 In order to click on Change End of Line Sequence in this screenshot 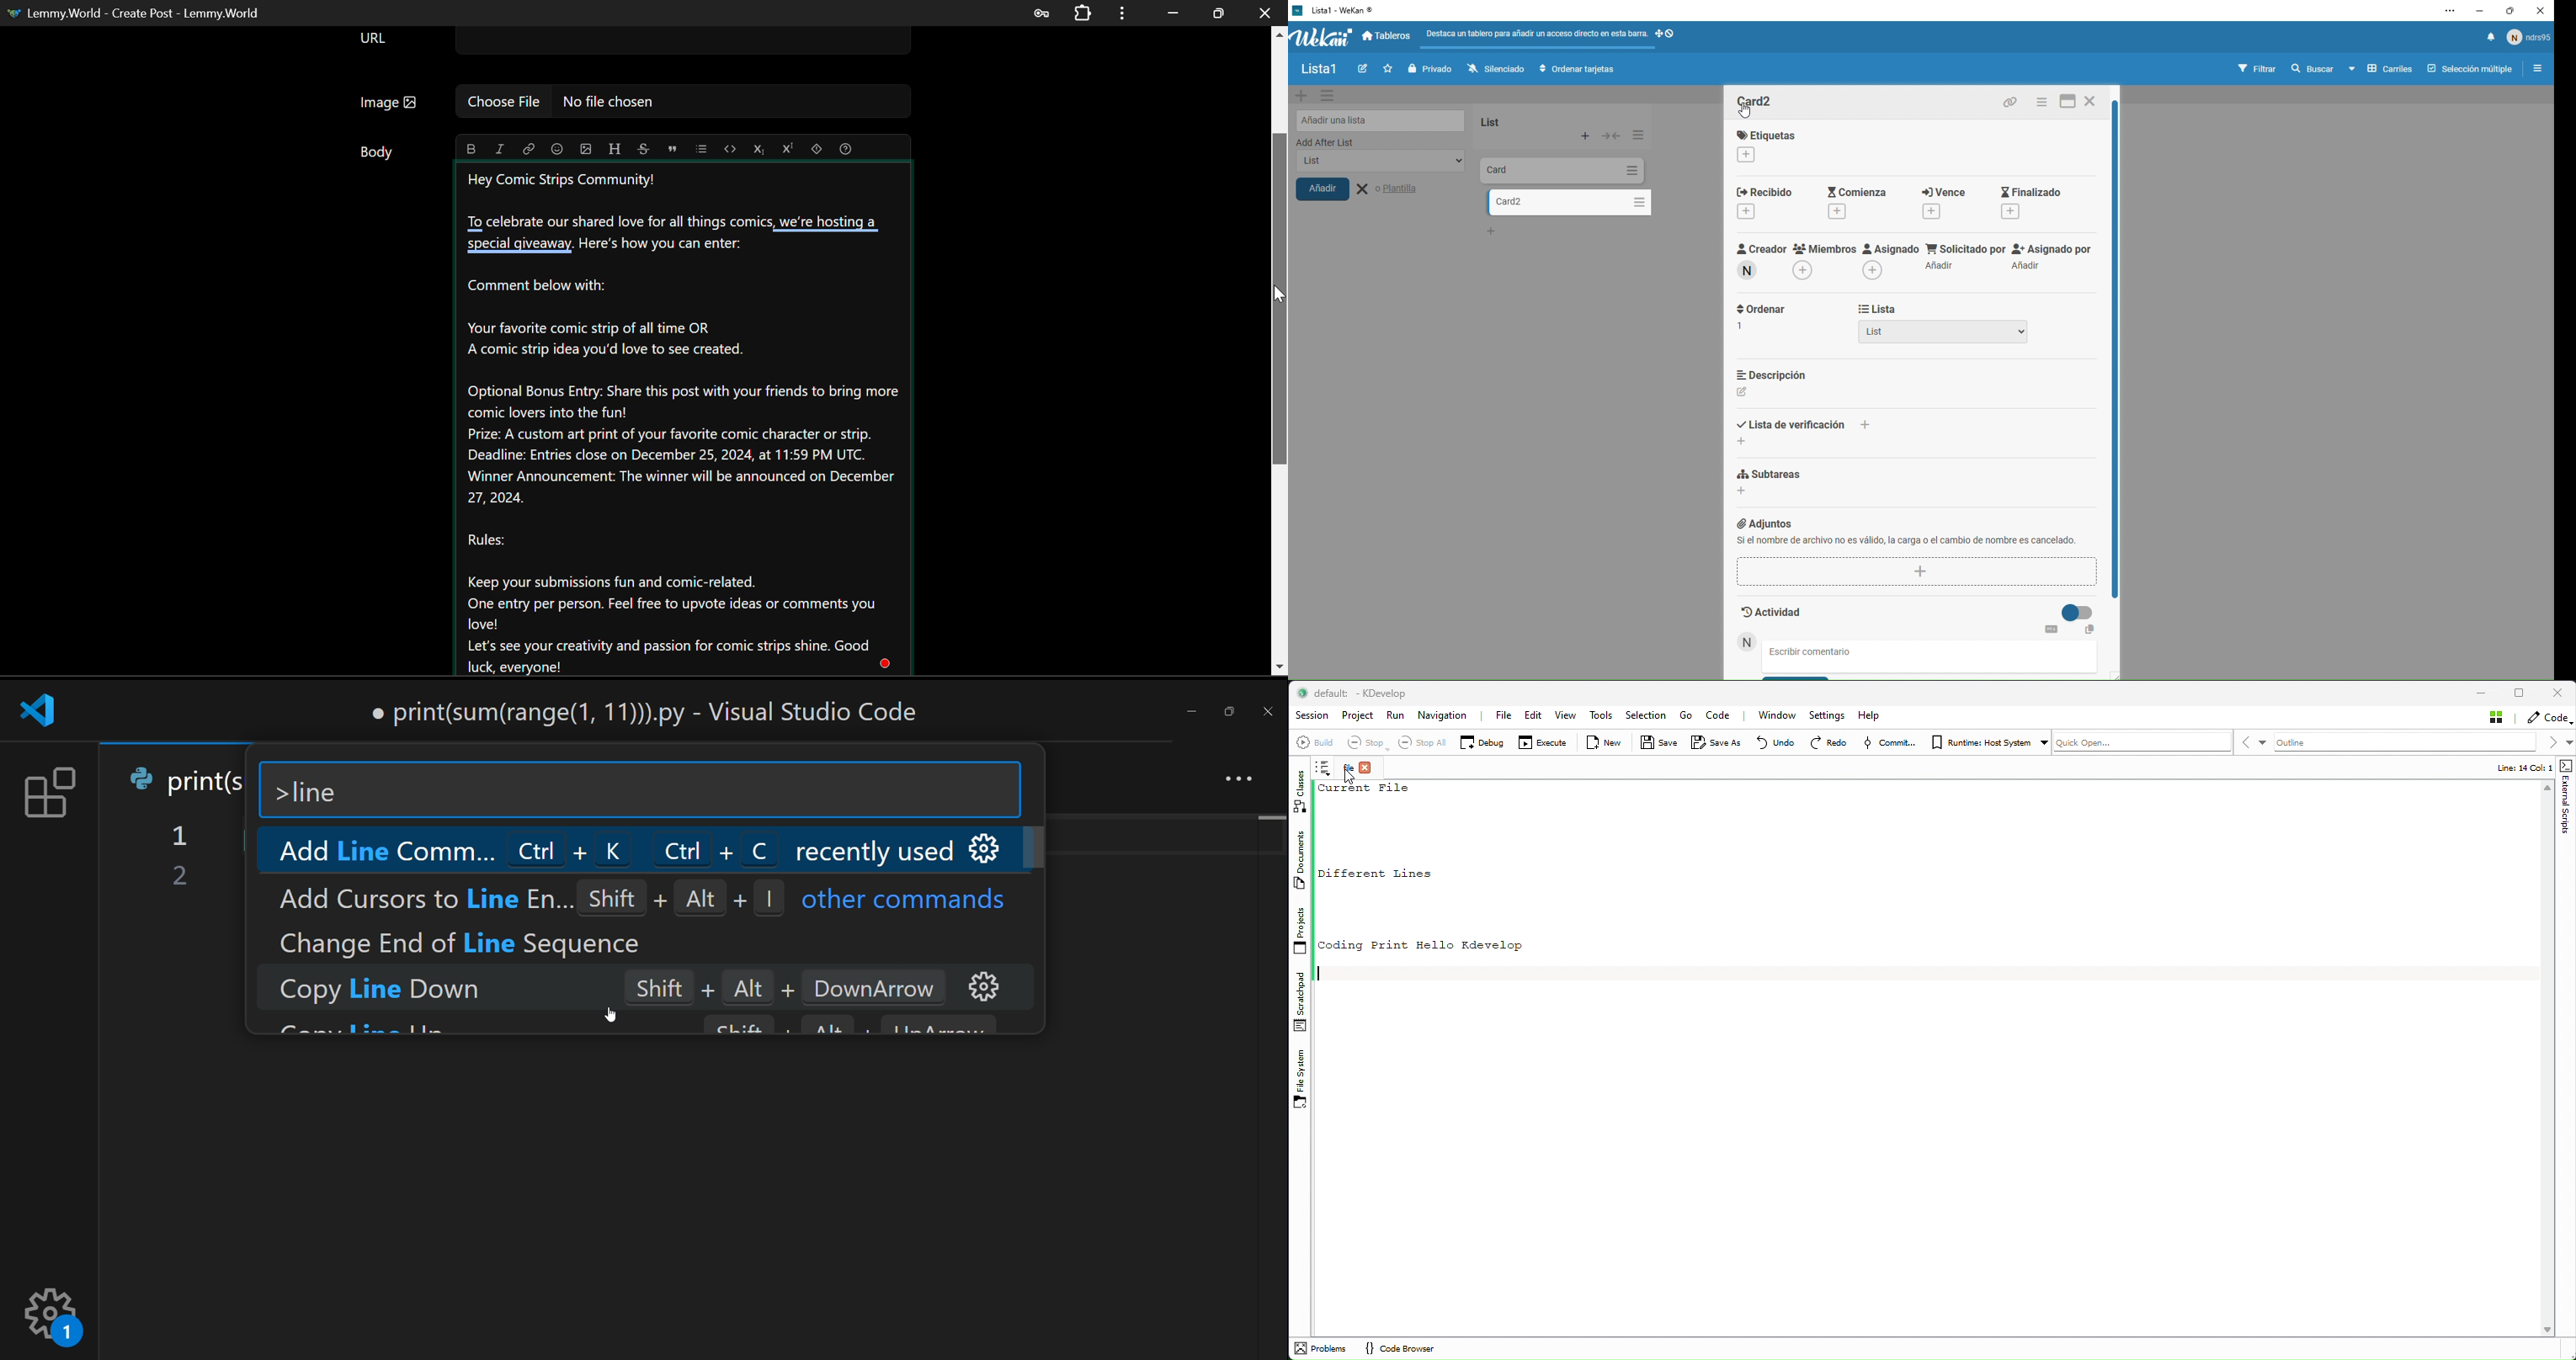, I will do `click(455, 943)`.